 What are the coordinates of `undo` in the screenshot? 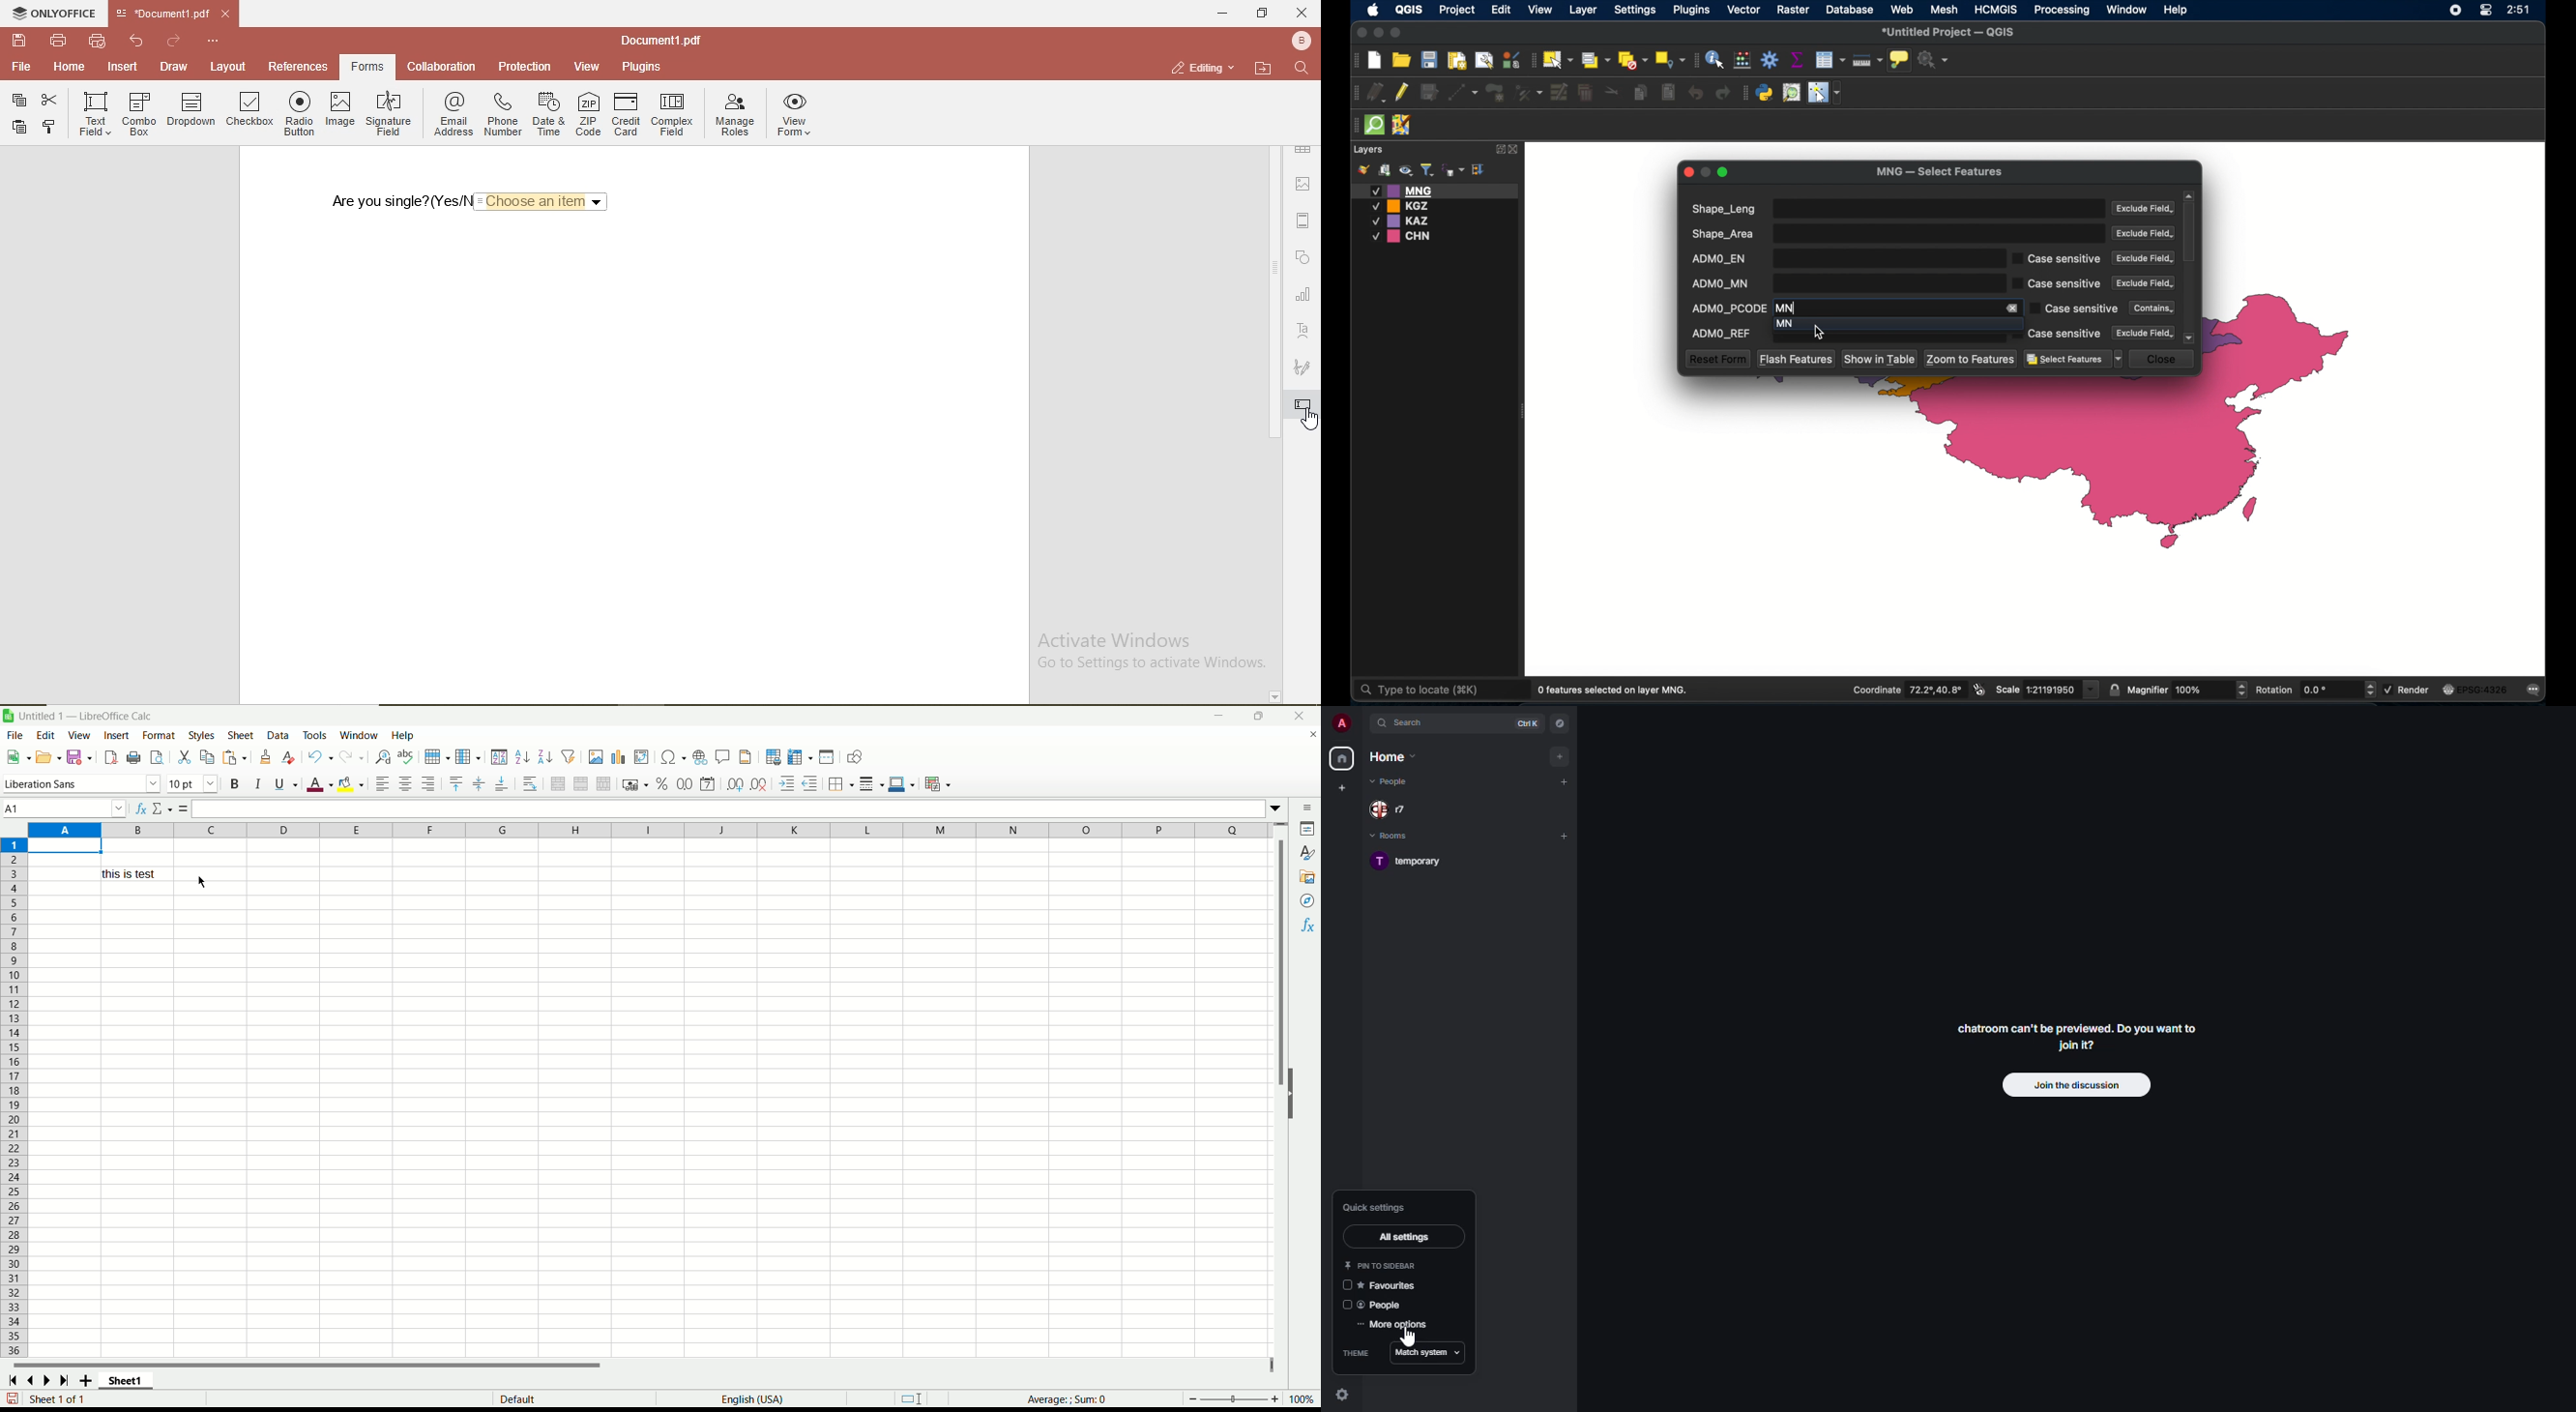 It's located at (321, 756).